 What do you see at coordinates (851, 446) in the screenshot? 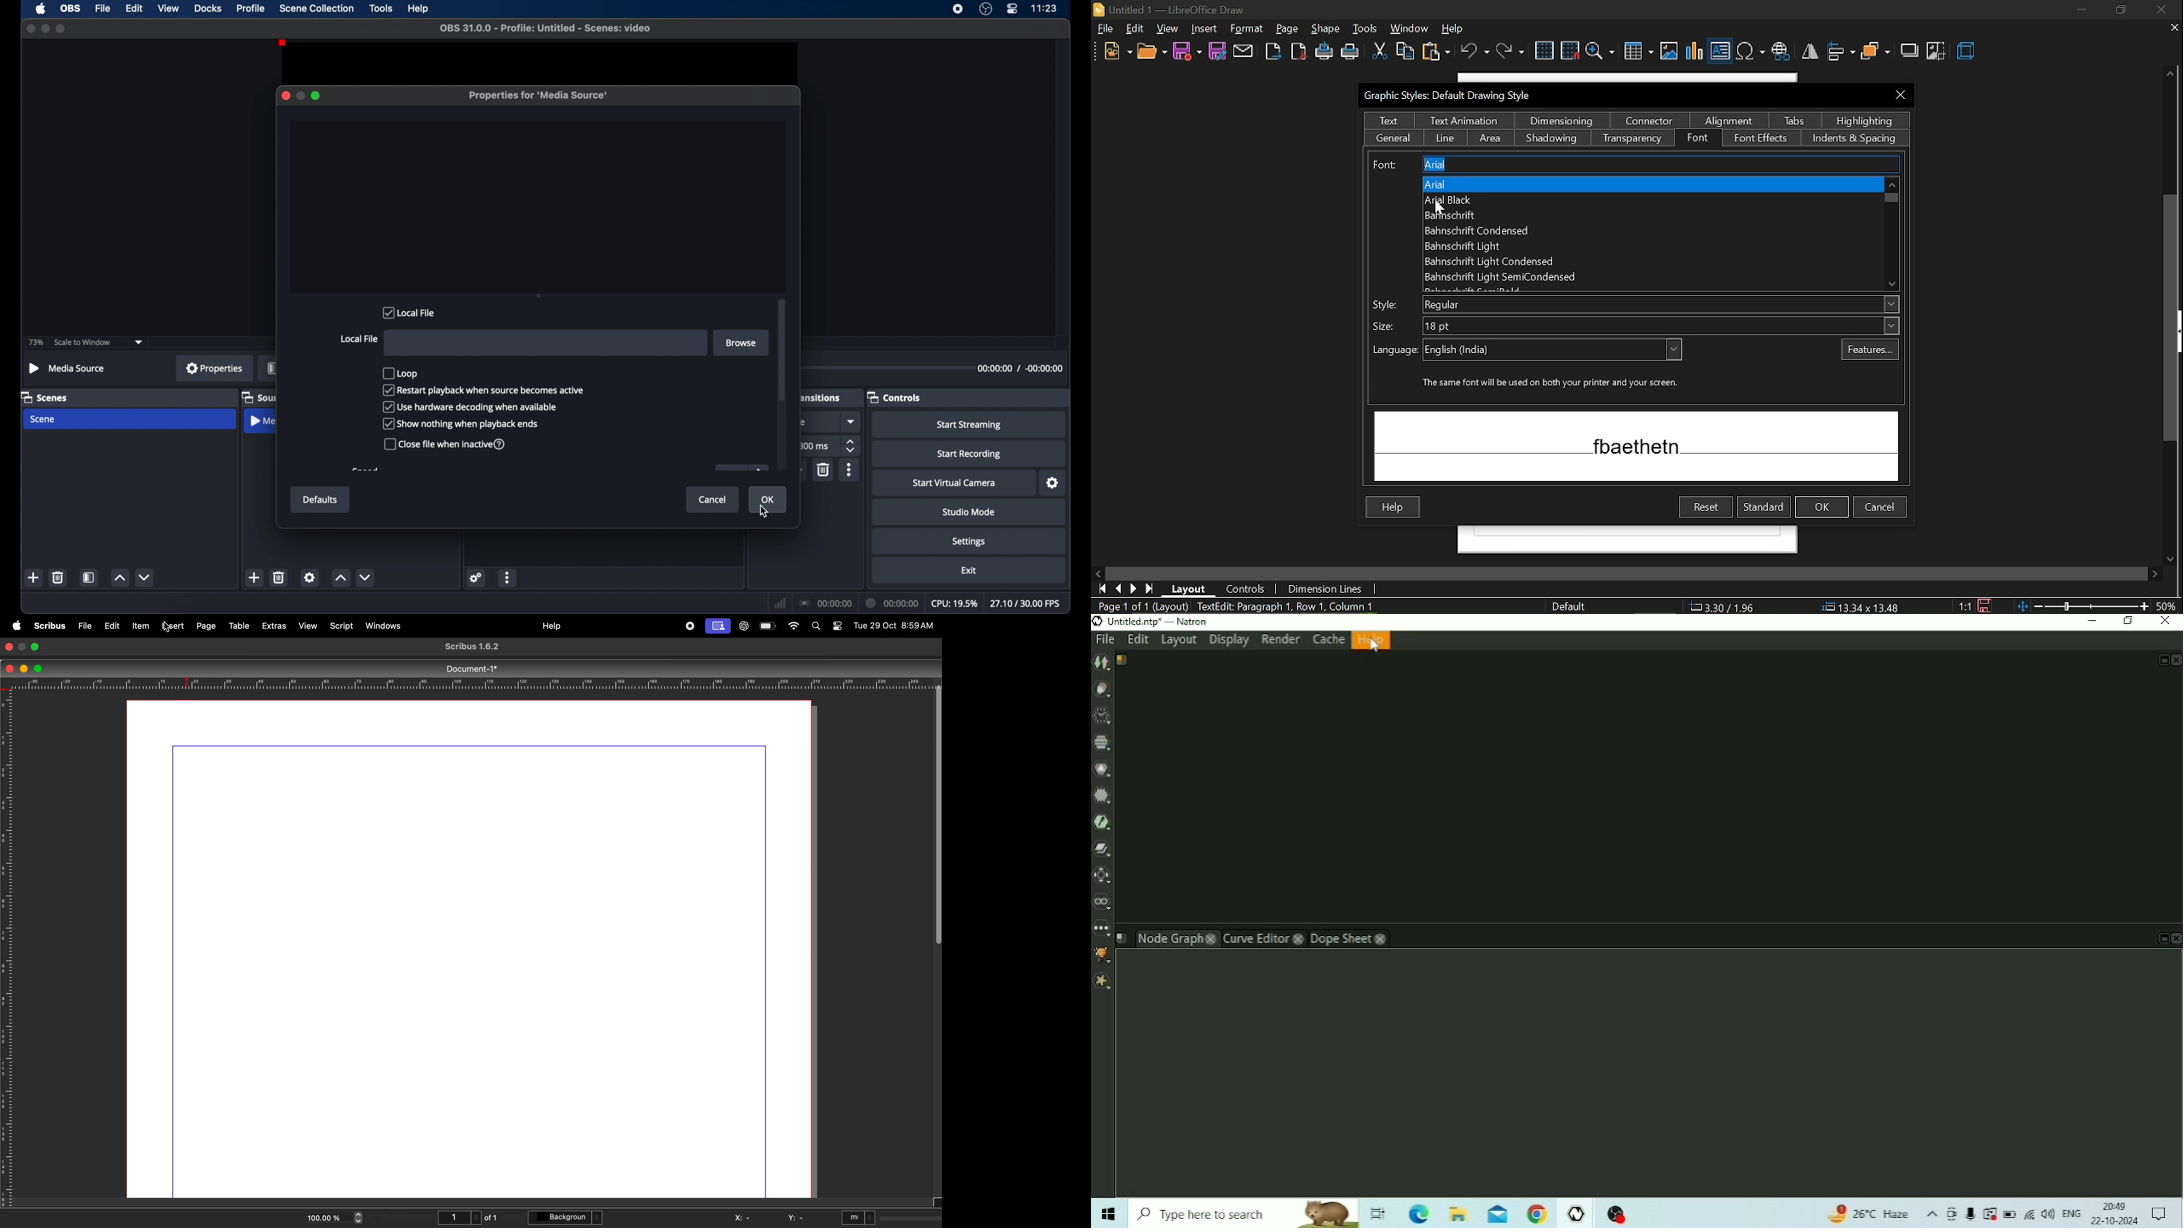
I see `stepper buttons` at bounding box center [851, 446].